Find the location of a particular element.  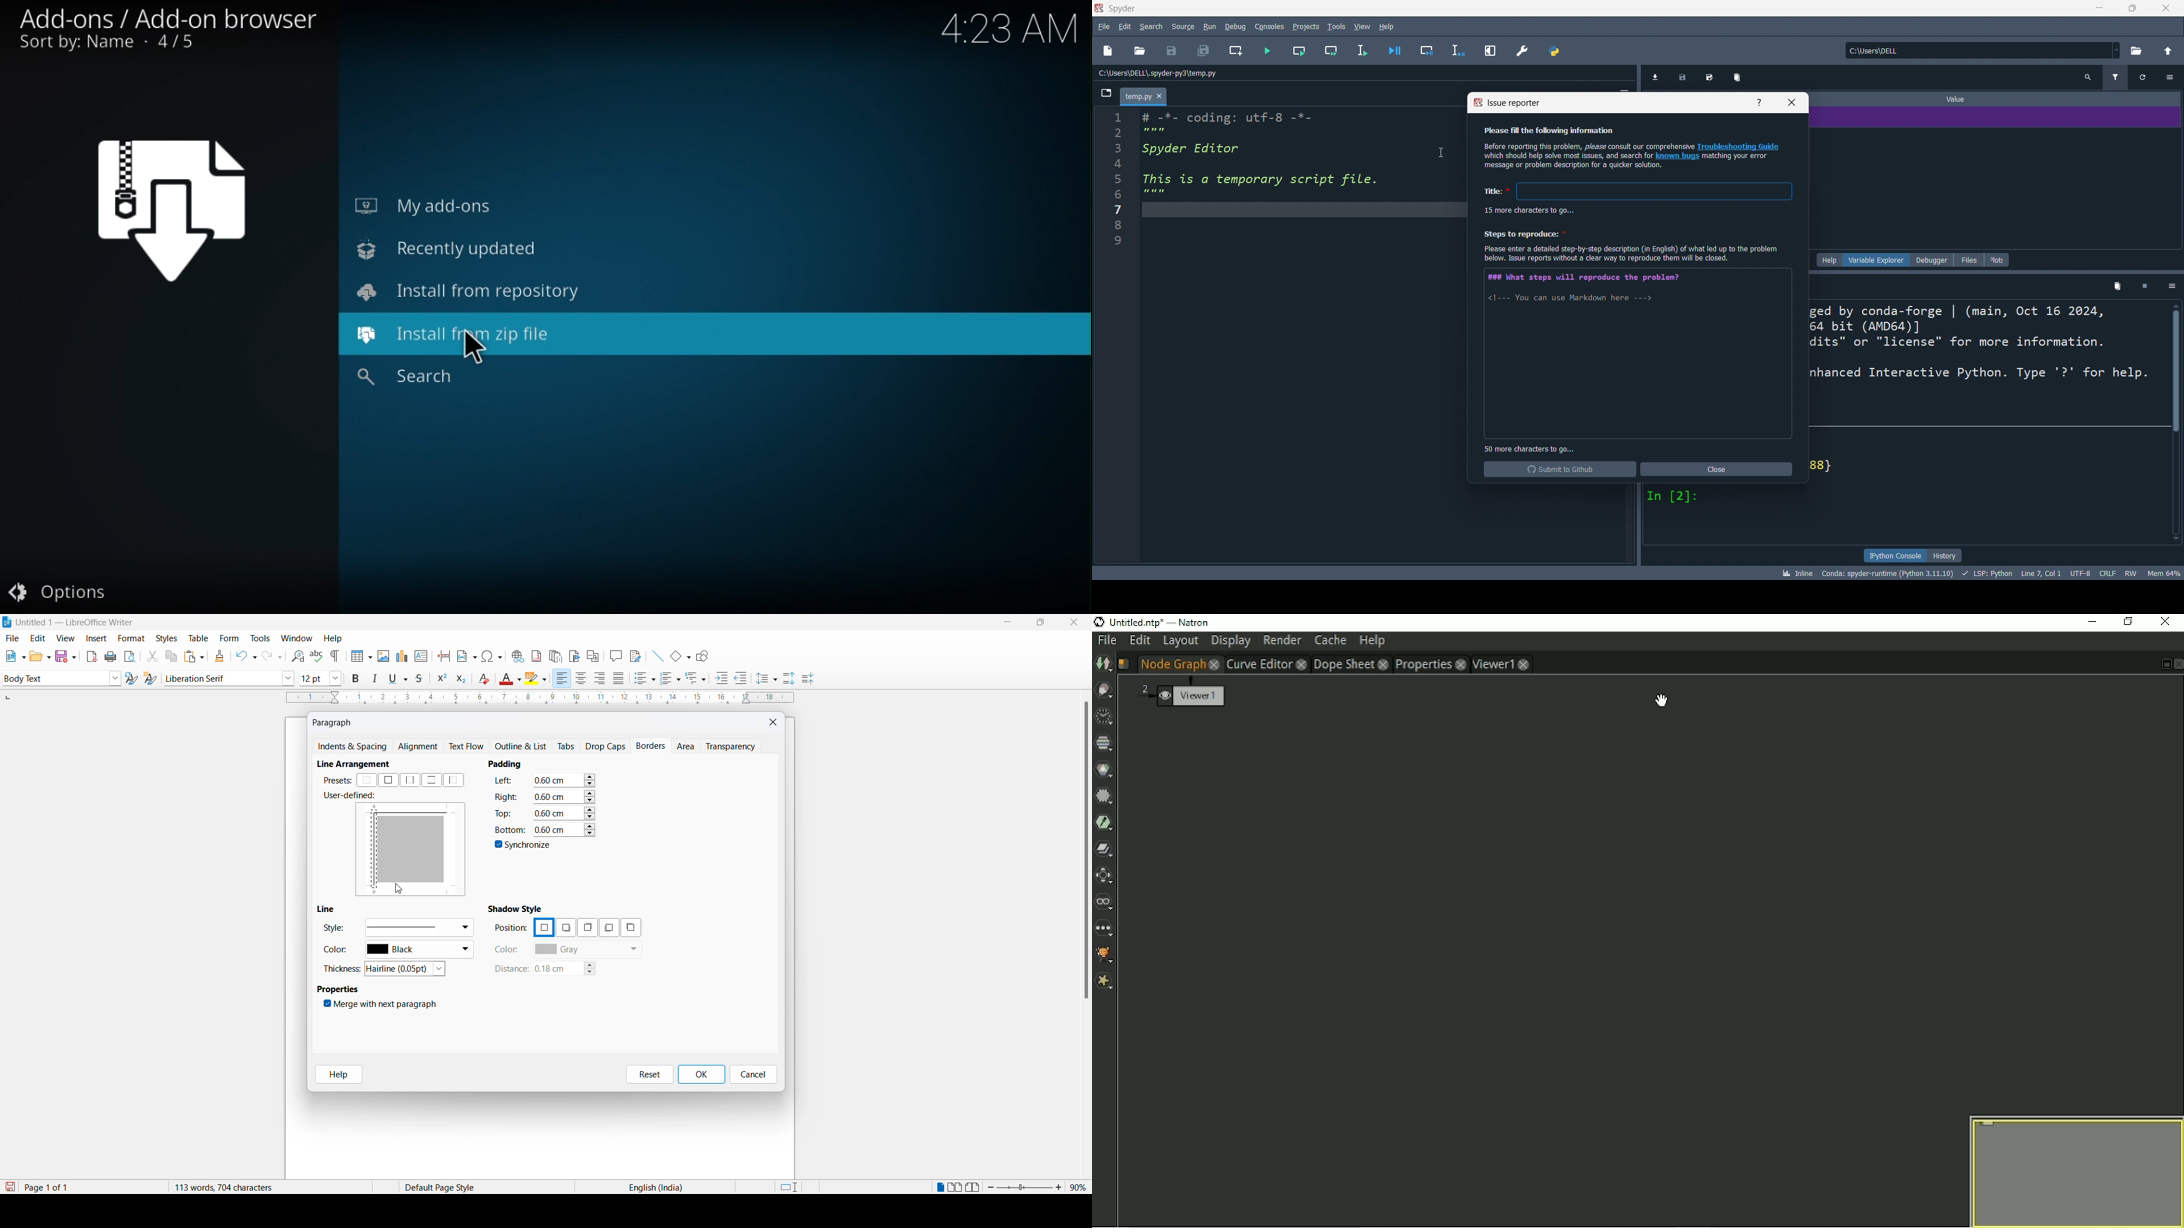

text align center is located at coordinates (581, 679).